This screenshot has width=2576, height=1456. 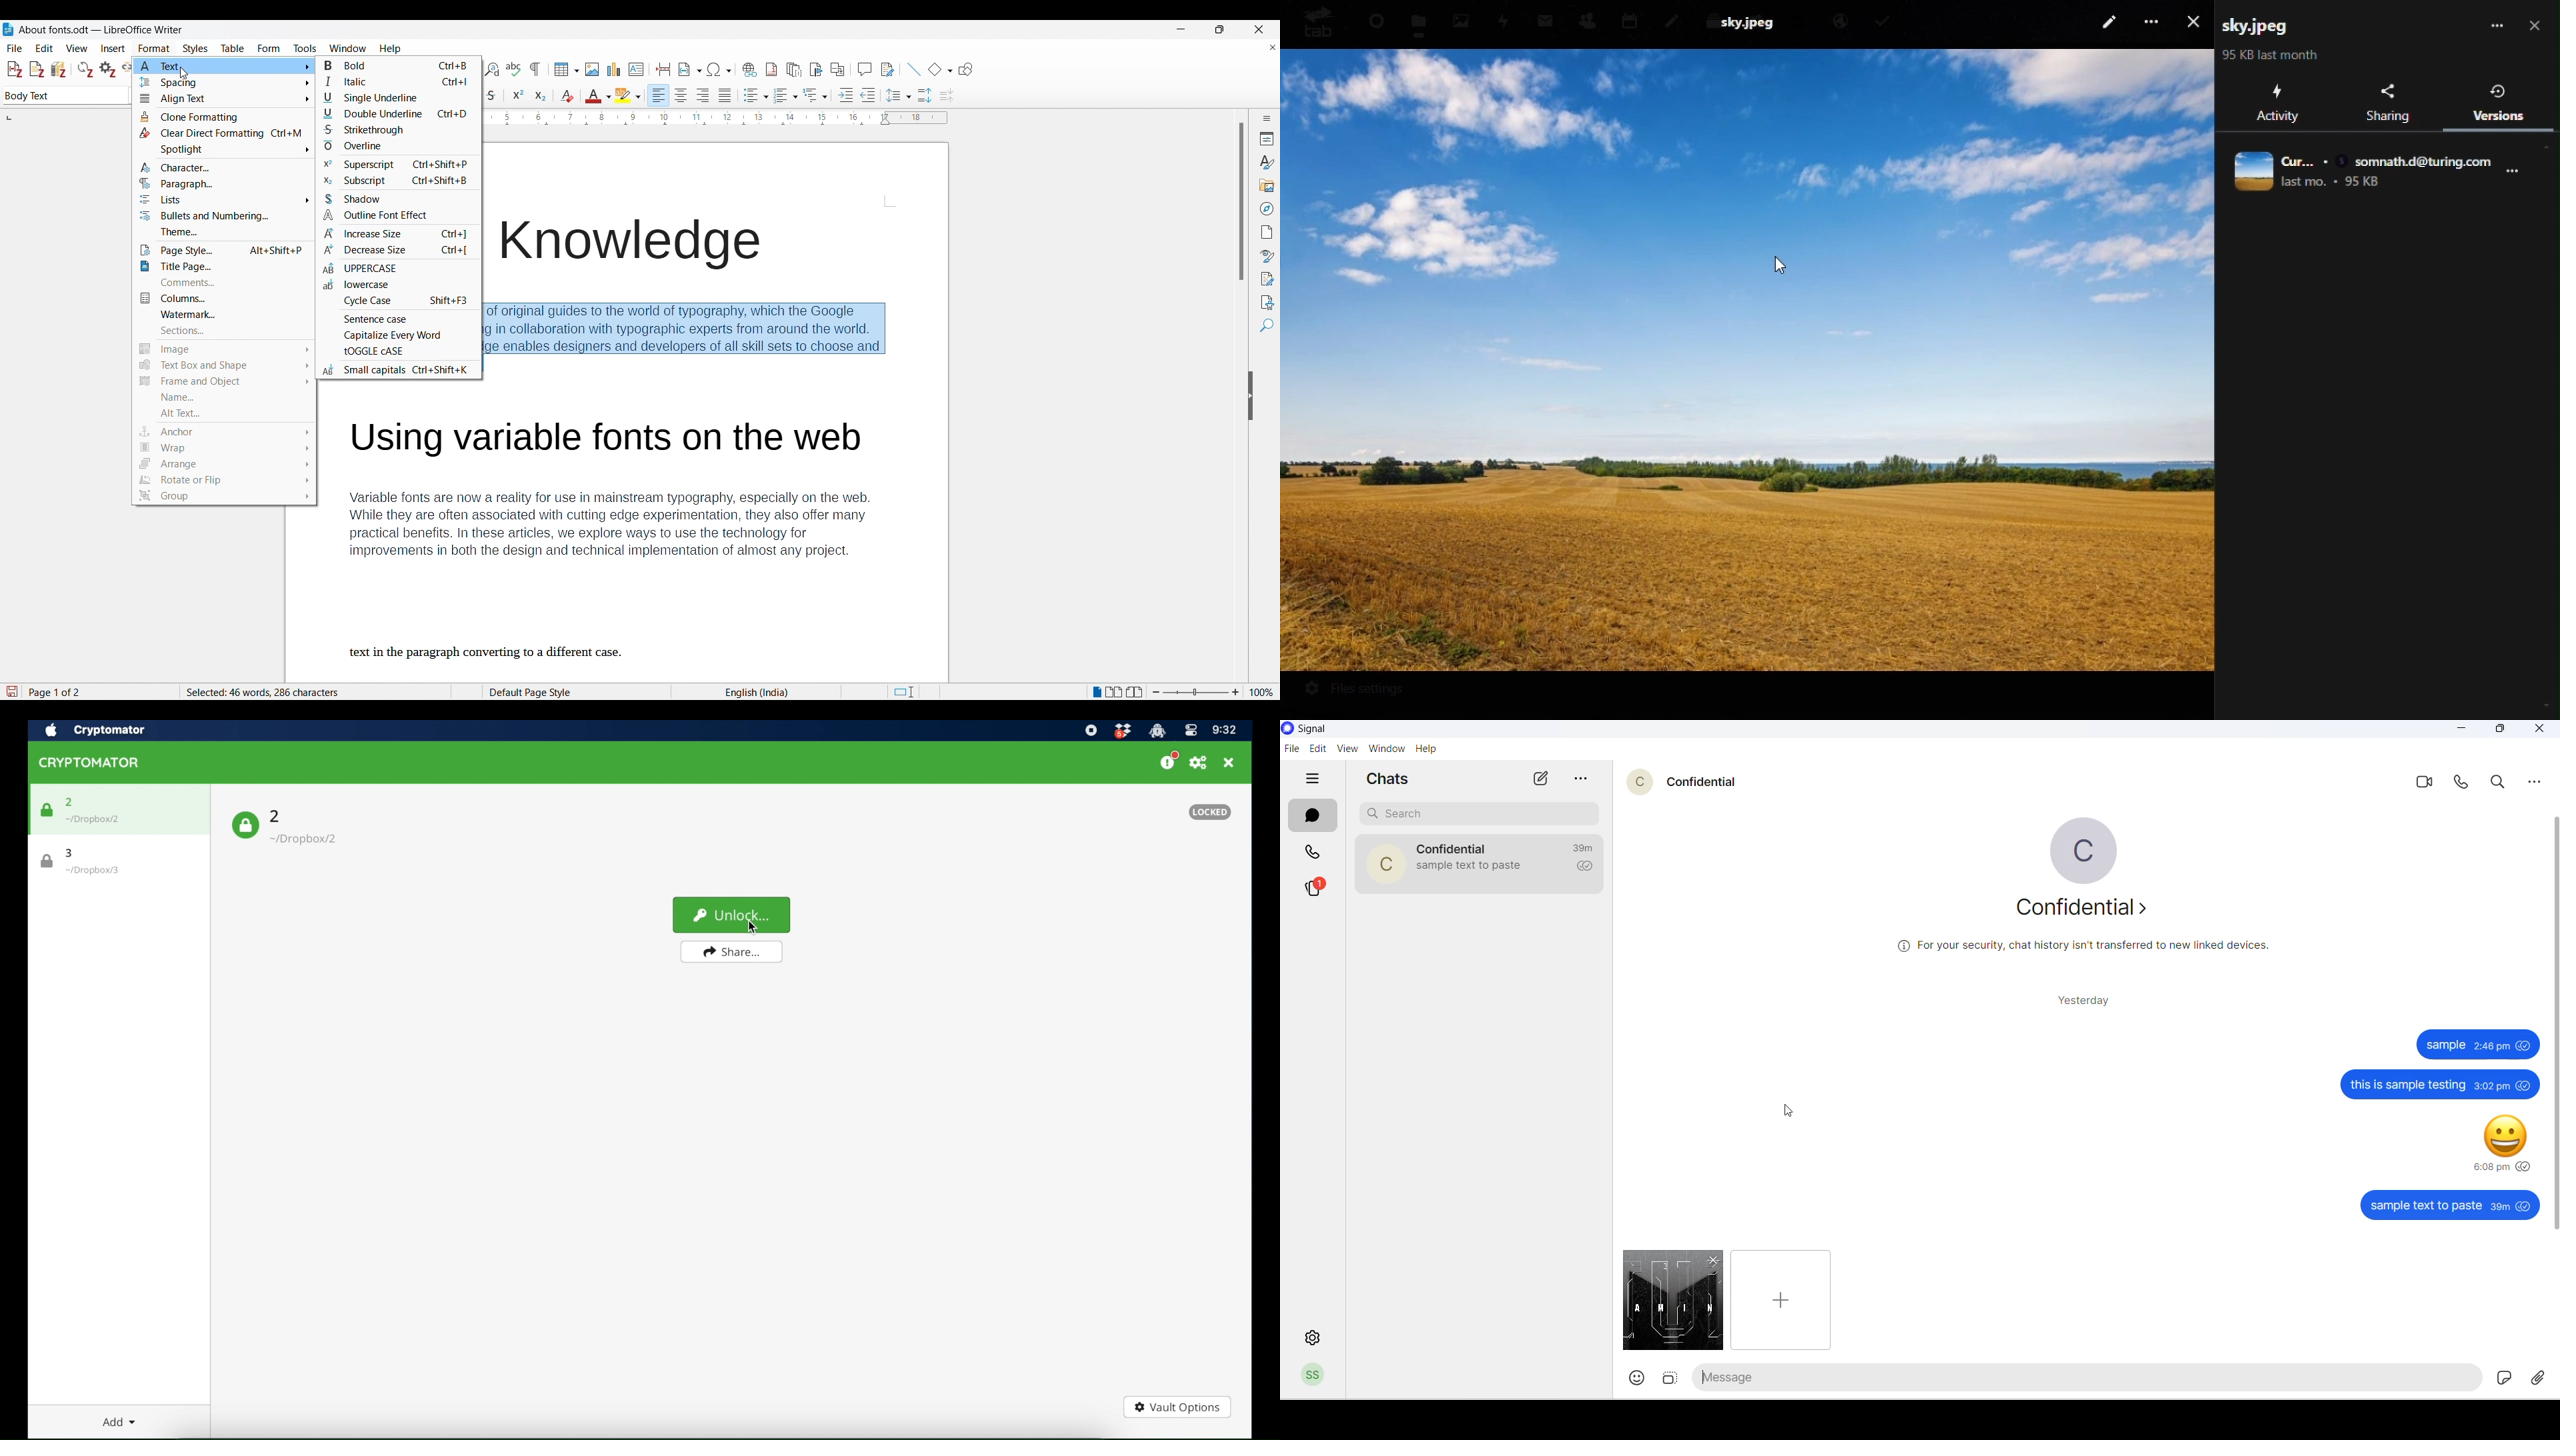 What do you see at coordinates (1134, 691) in the screenshot?
I see `Book view` at bounding box center [1134, 691].